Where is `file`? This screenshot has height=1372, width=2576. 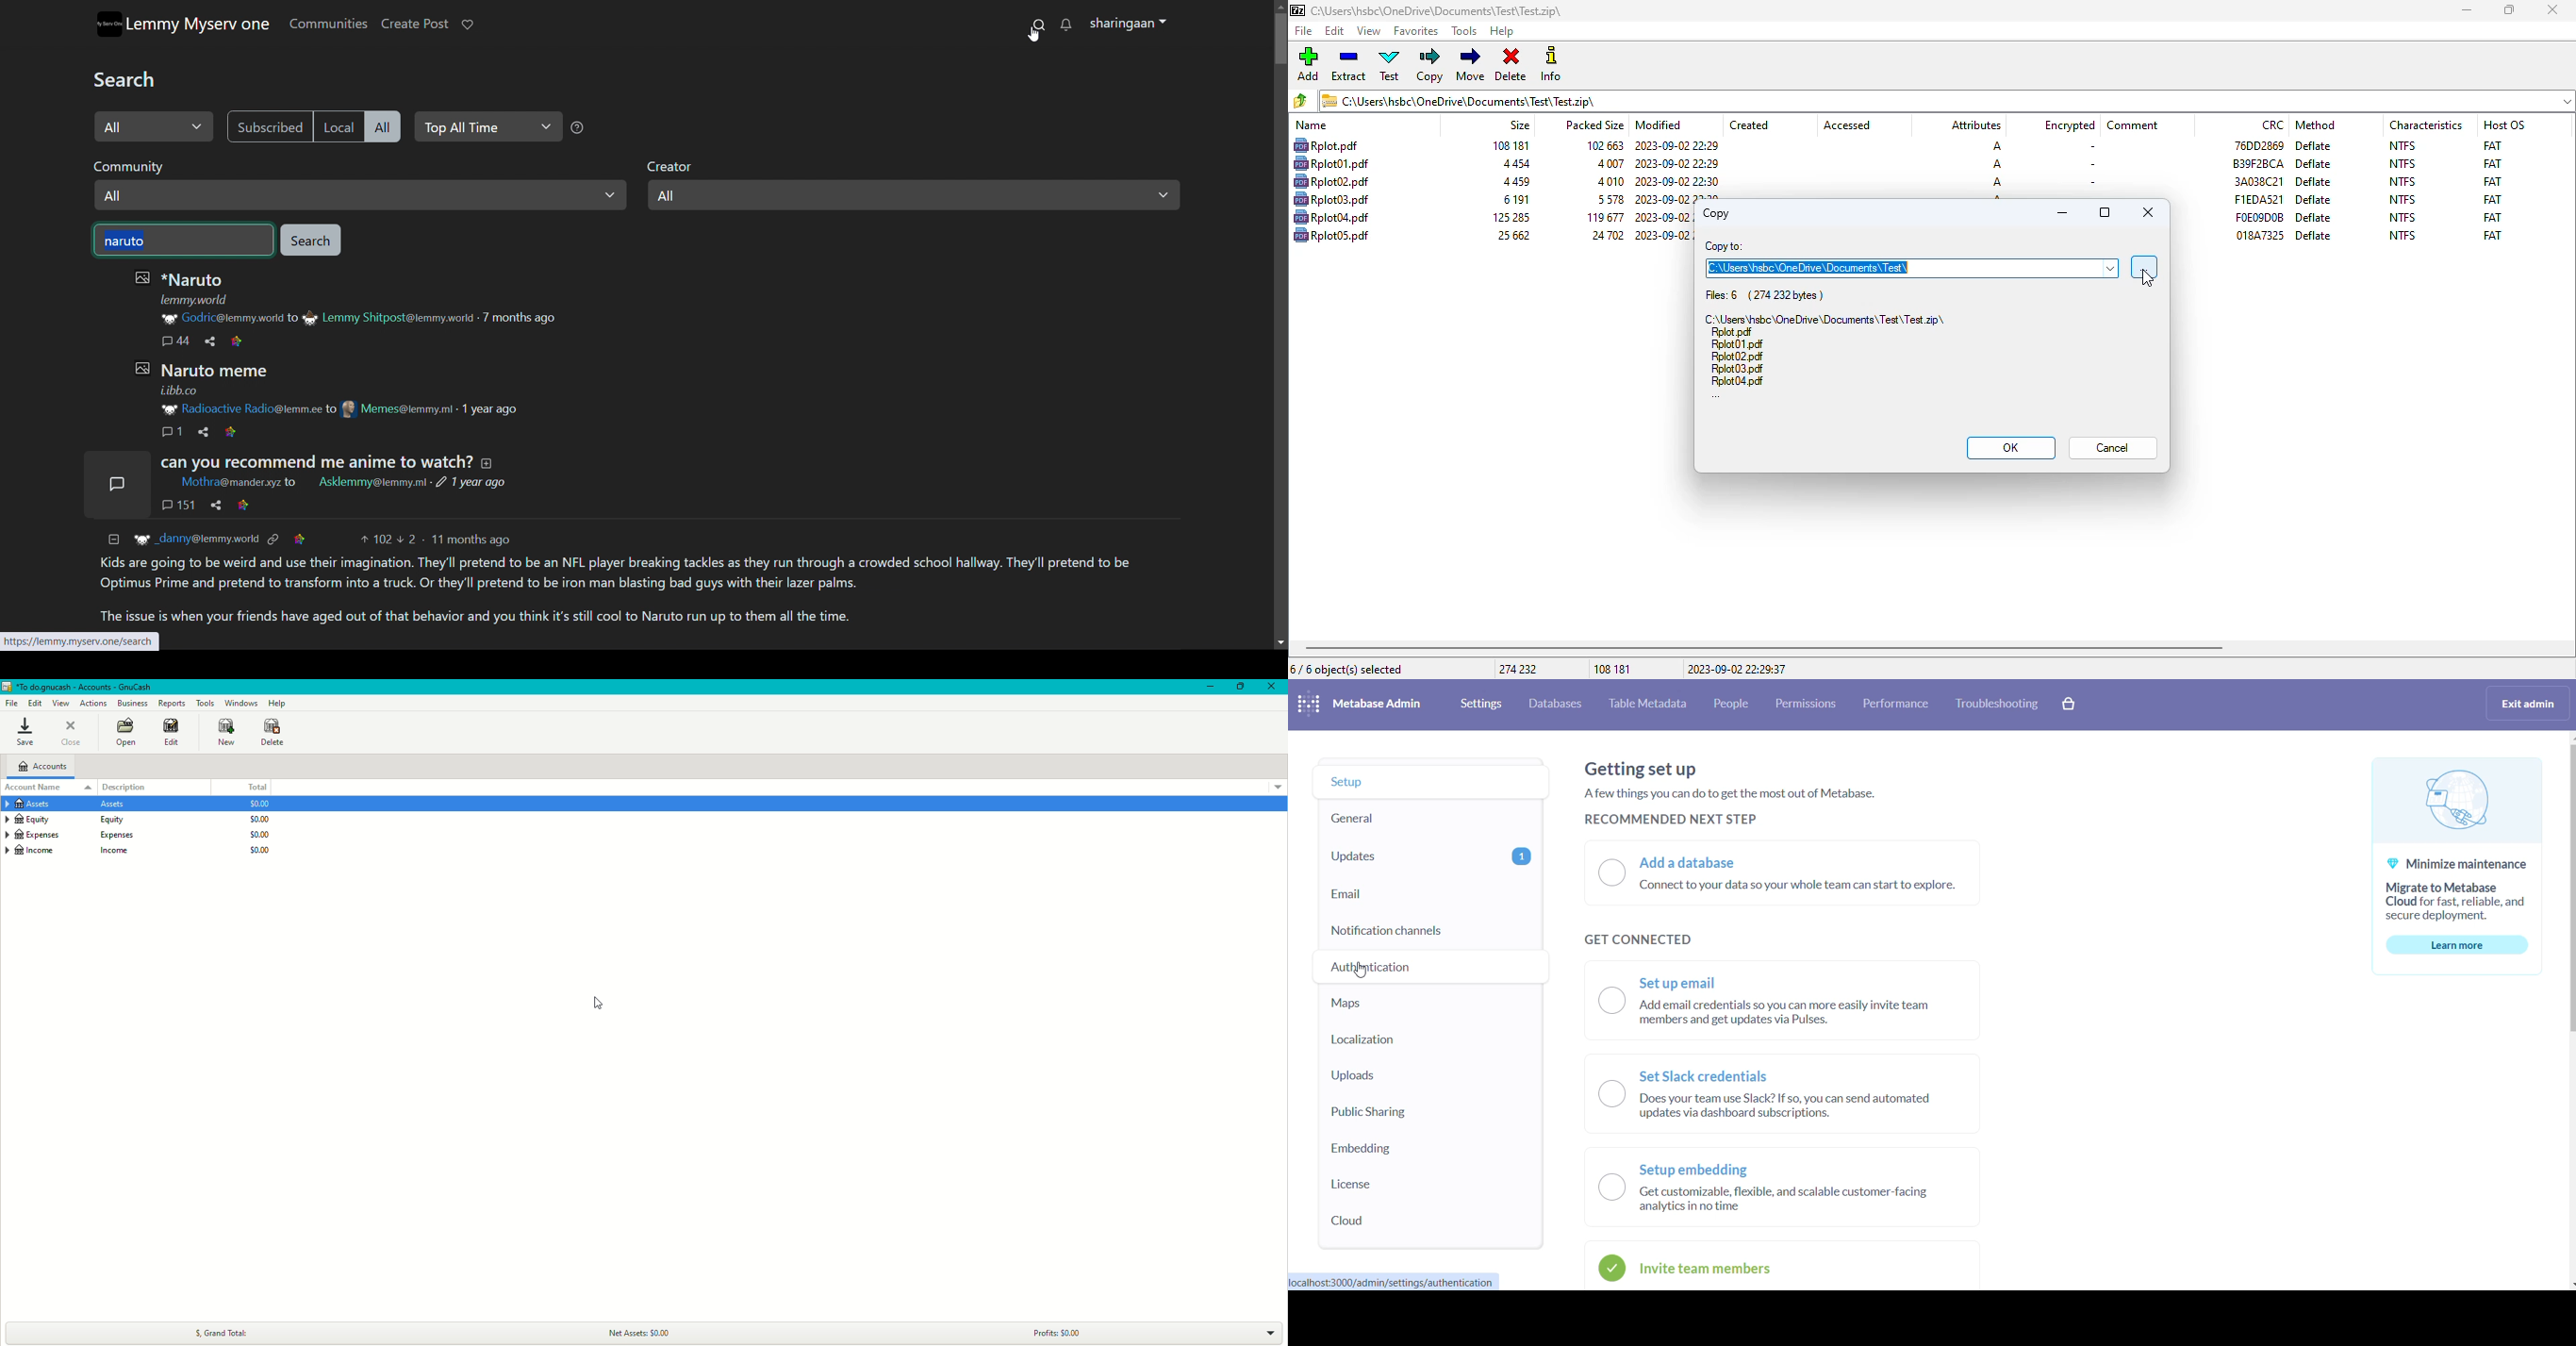 file is located at coordinates (1305, 31).